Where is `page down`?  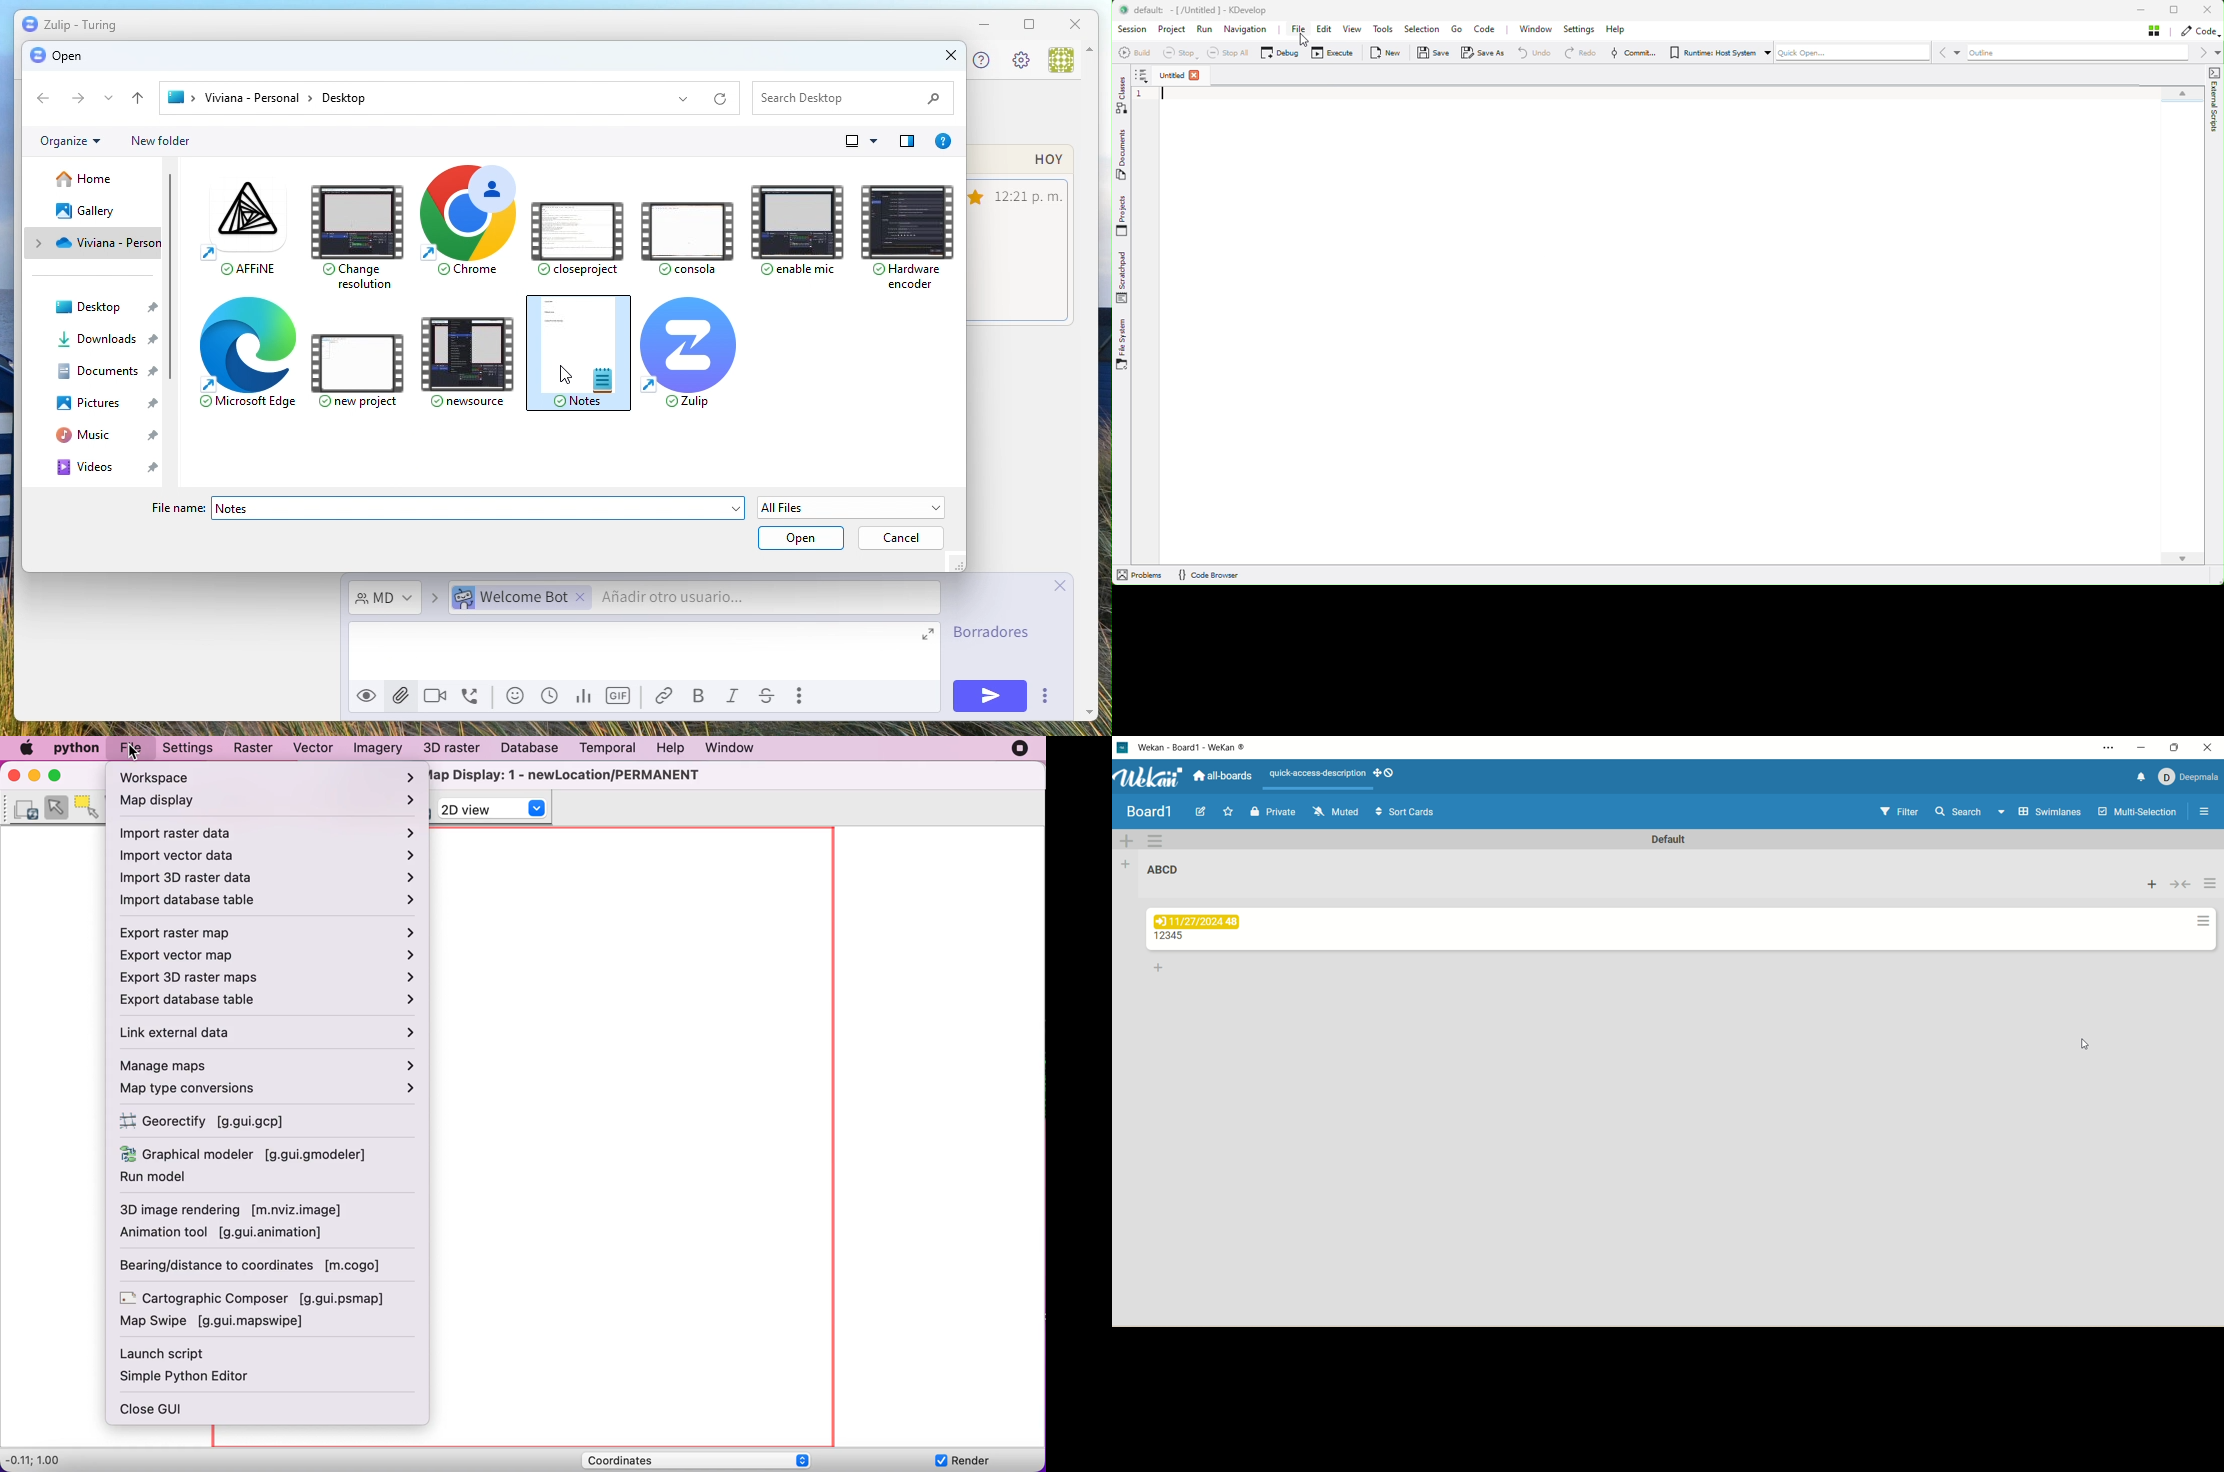
page down is located at coordinates (1085, 704).